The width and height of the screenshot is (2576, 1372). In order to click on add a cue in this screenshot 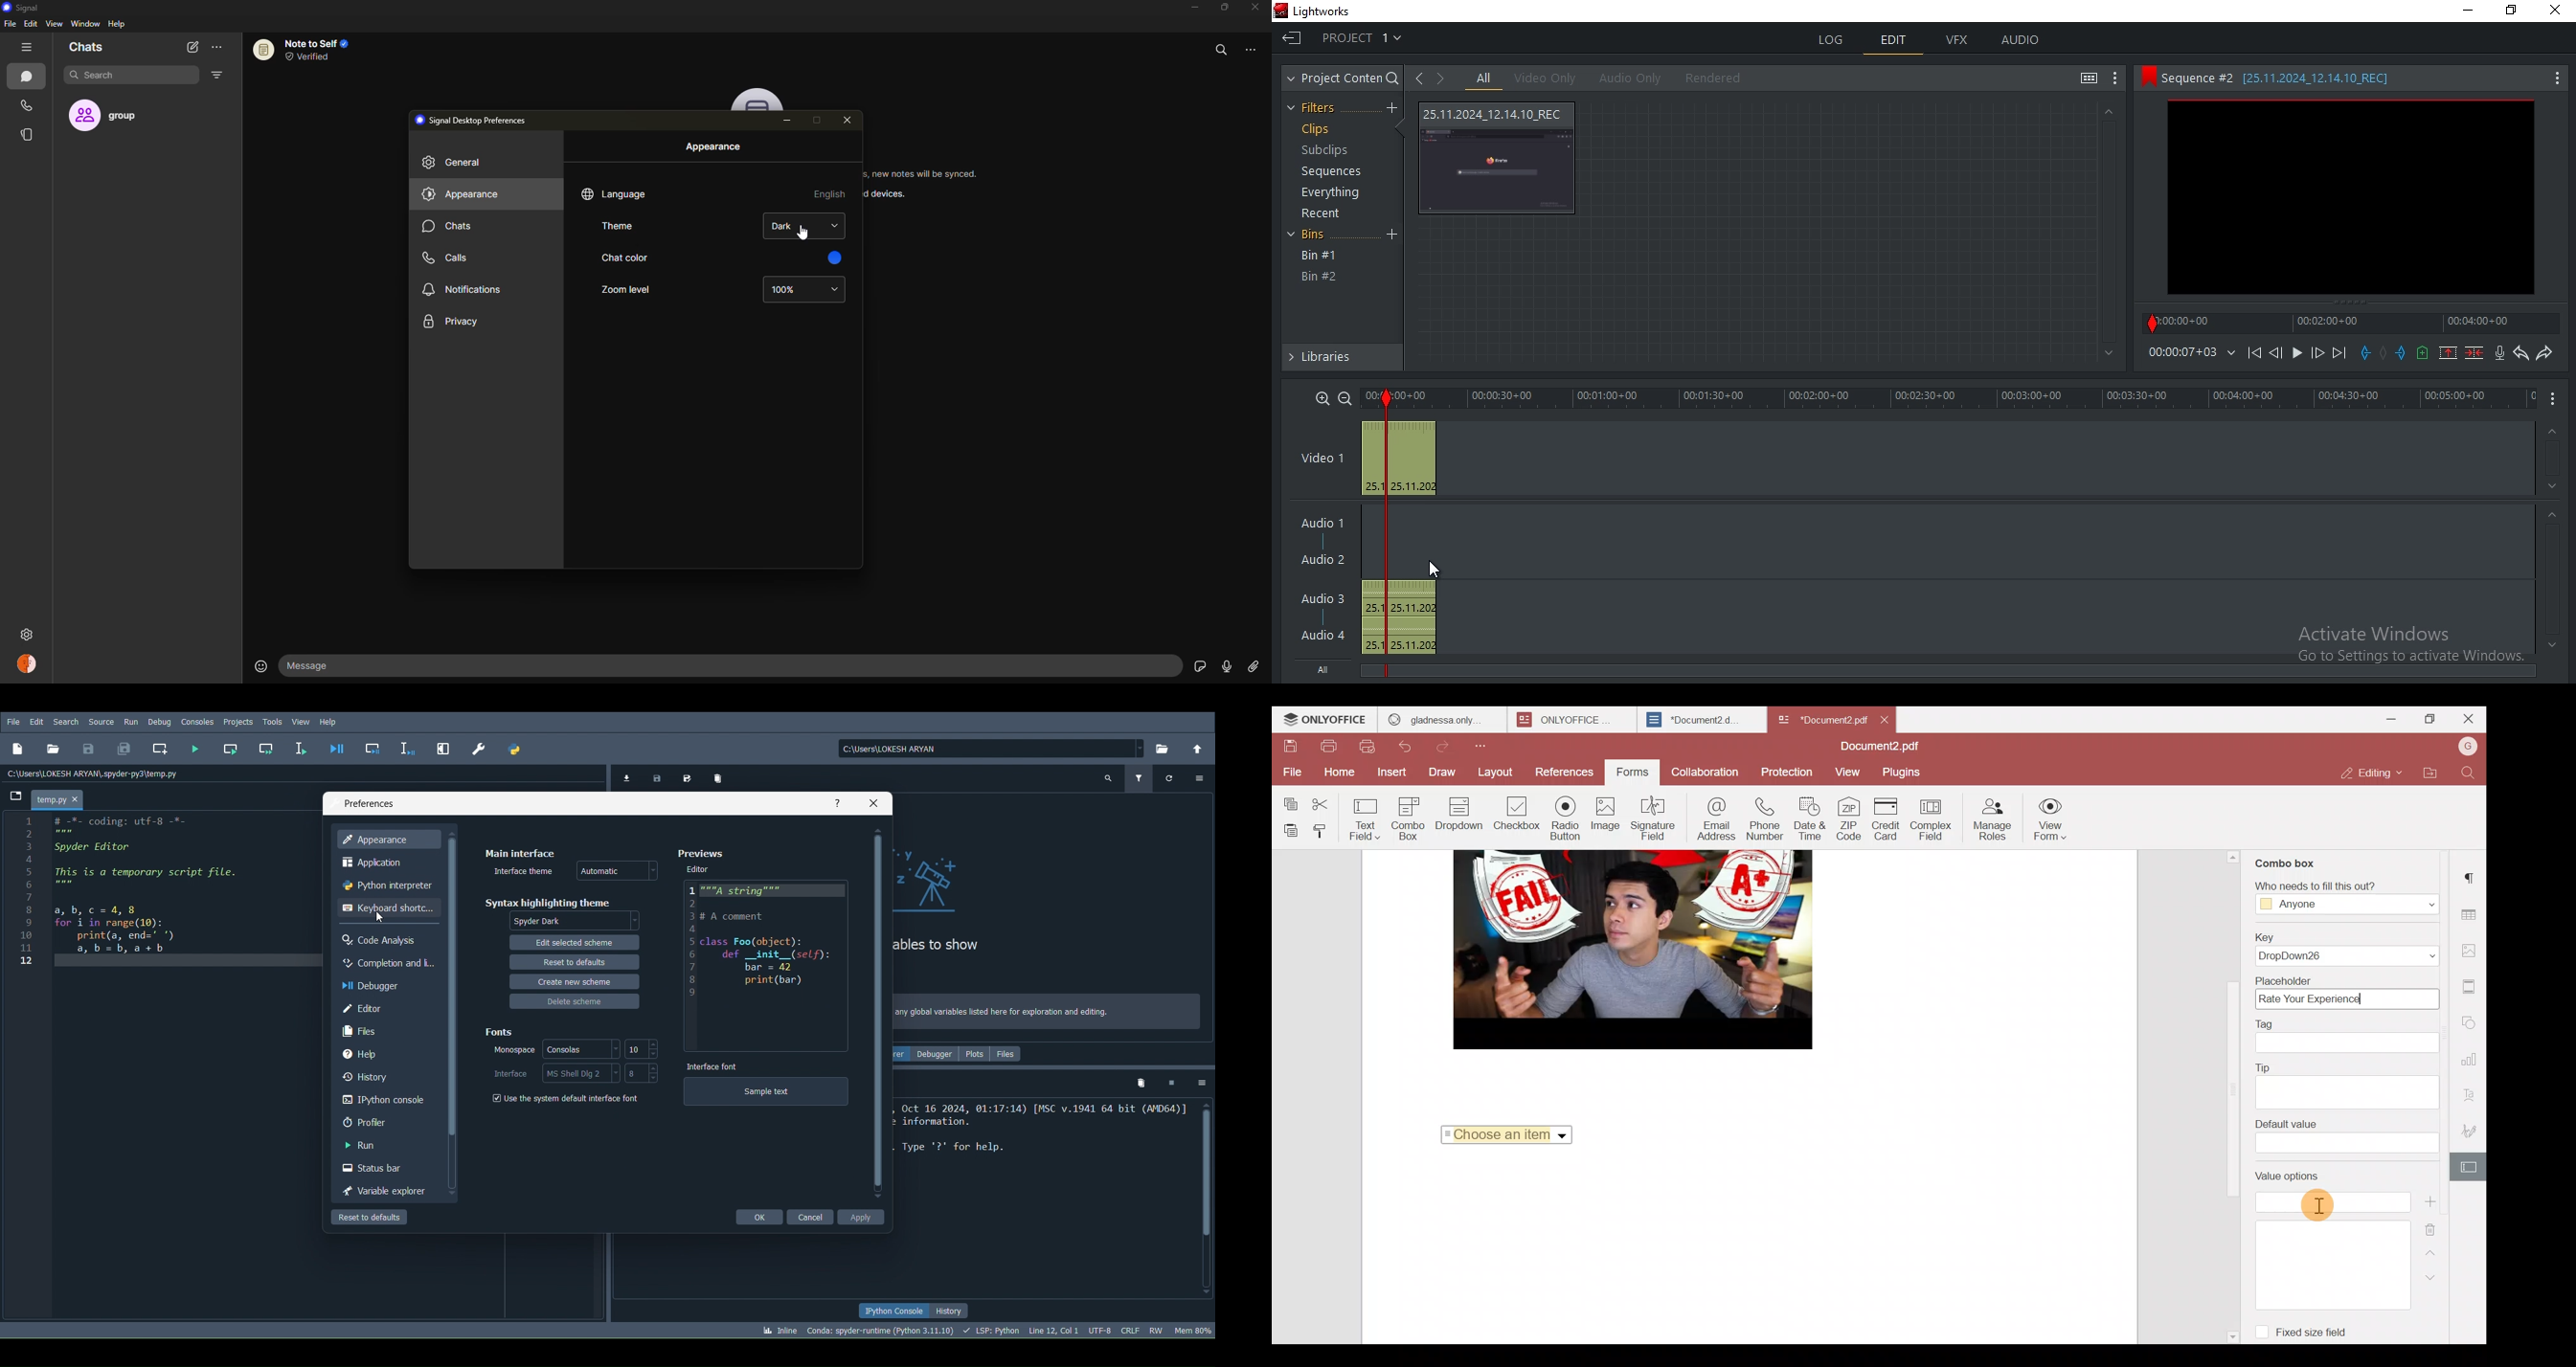, I will do `click(2424, 353)`.